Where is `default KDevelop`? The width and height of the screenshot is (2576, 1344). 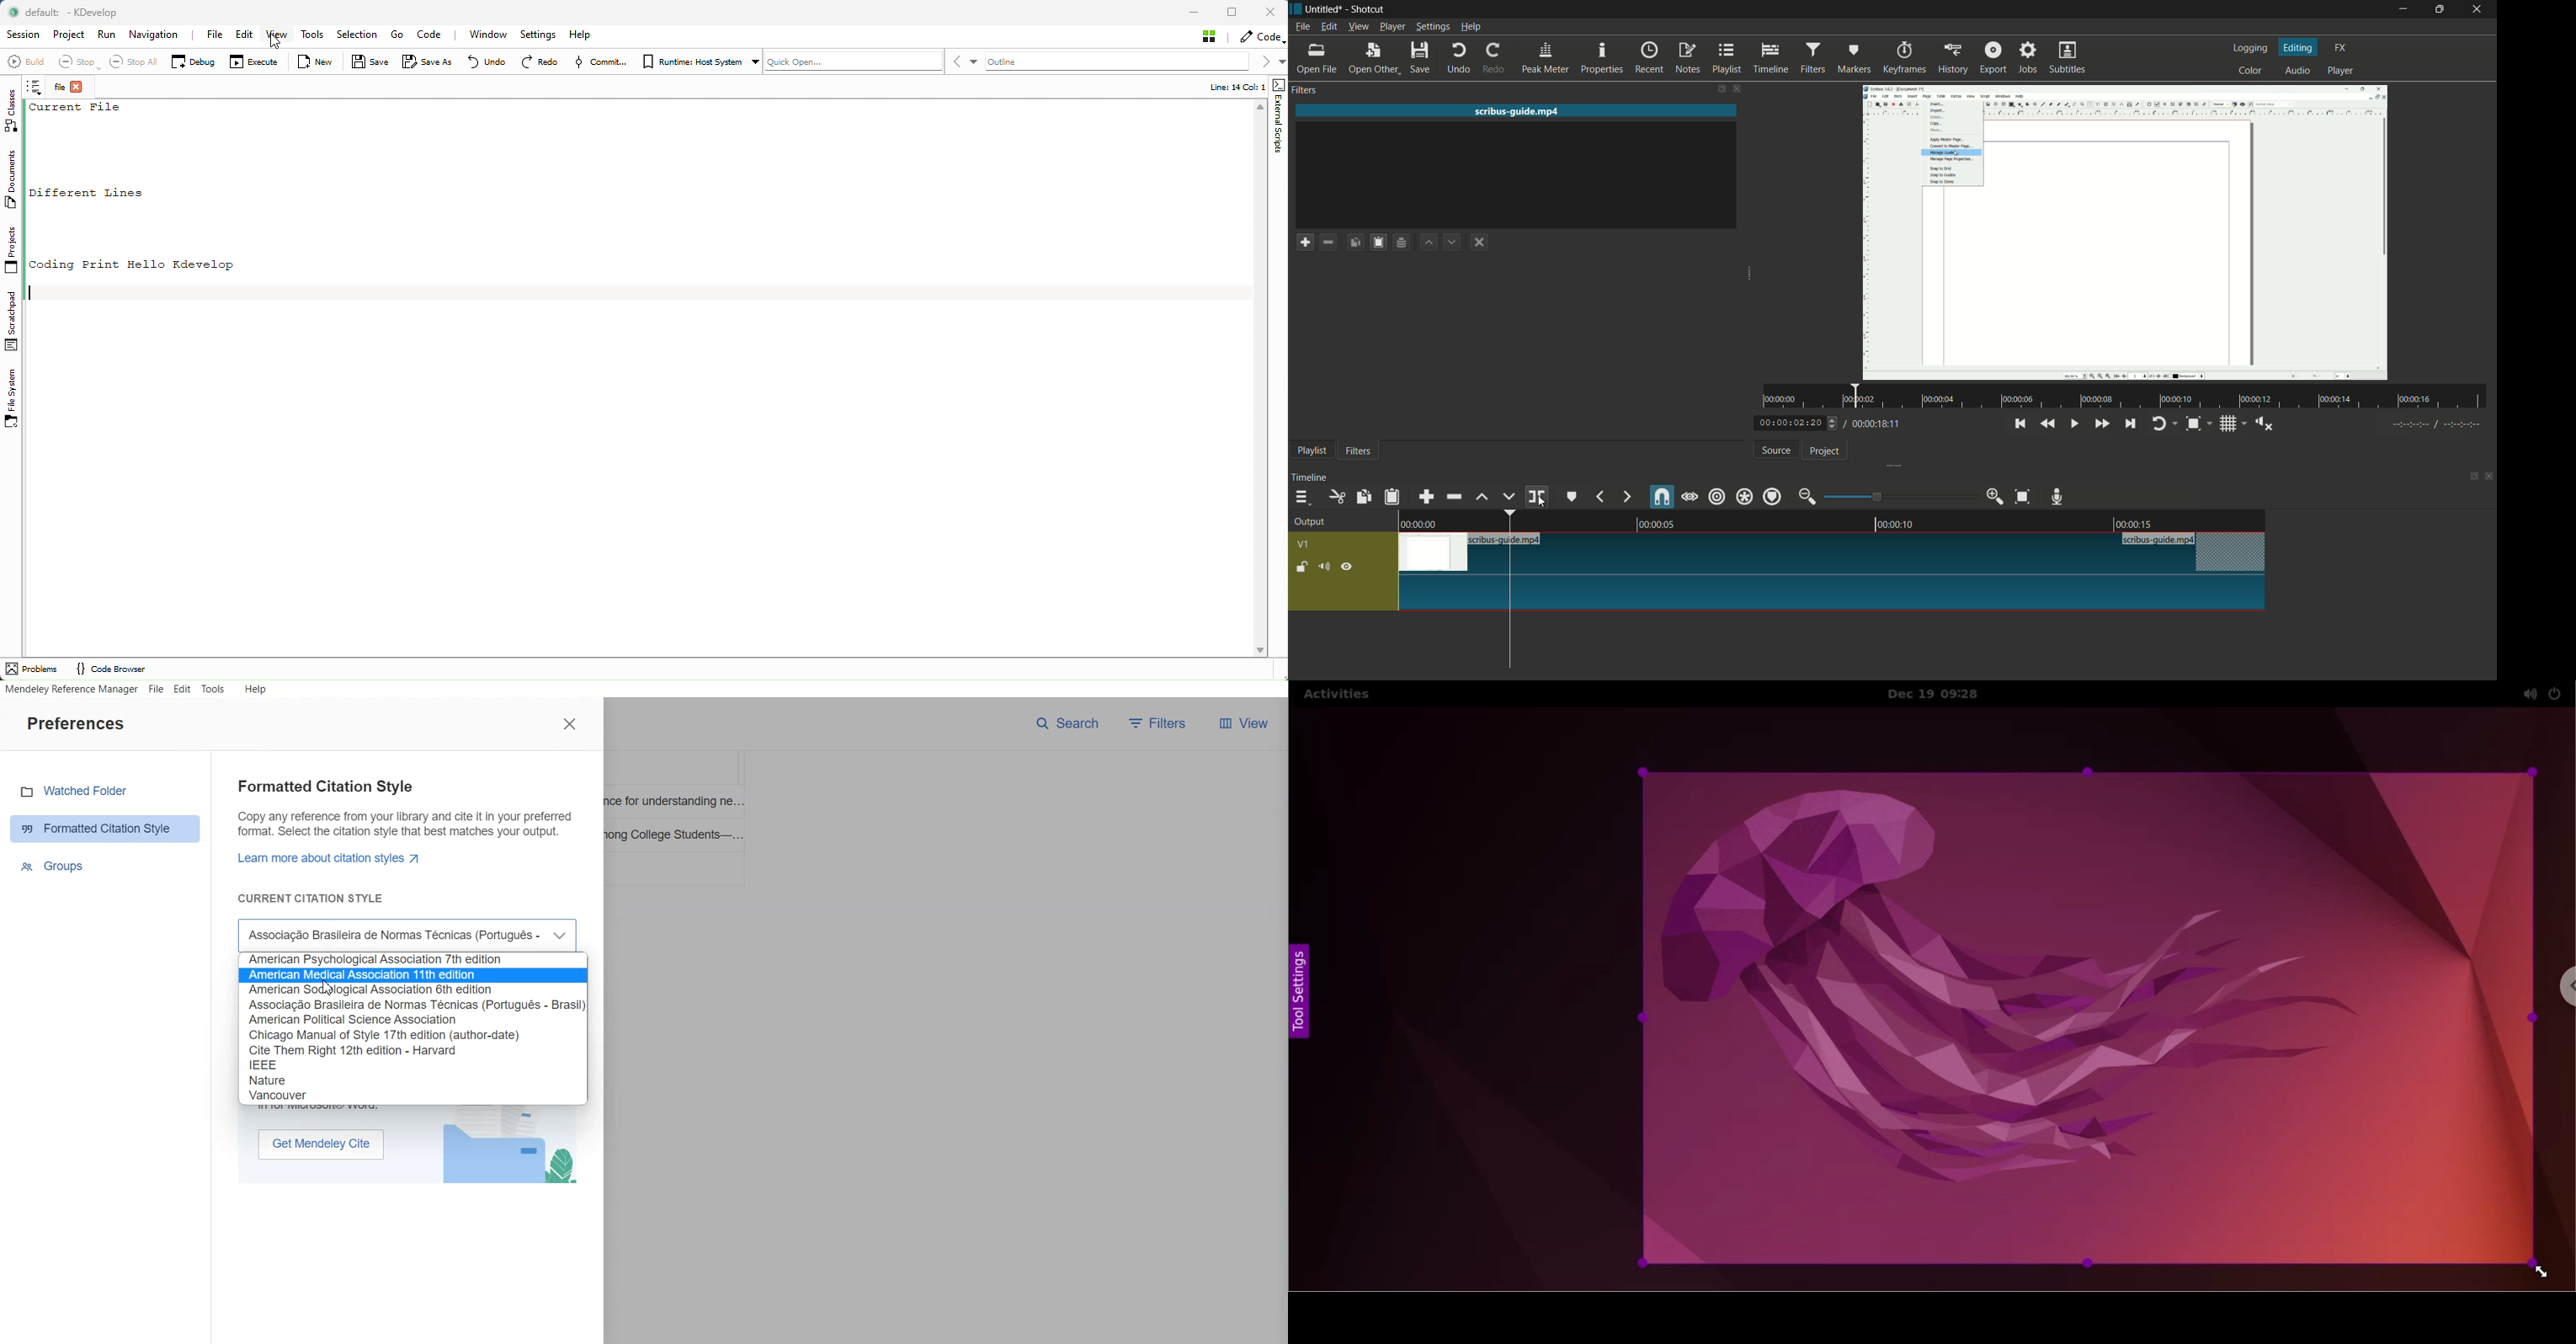 default KDevelop is located at coordinates (70, 13).